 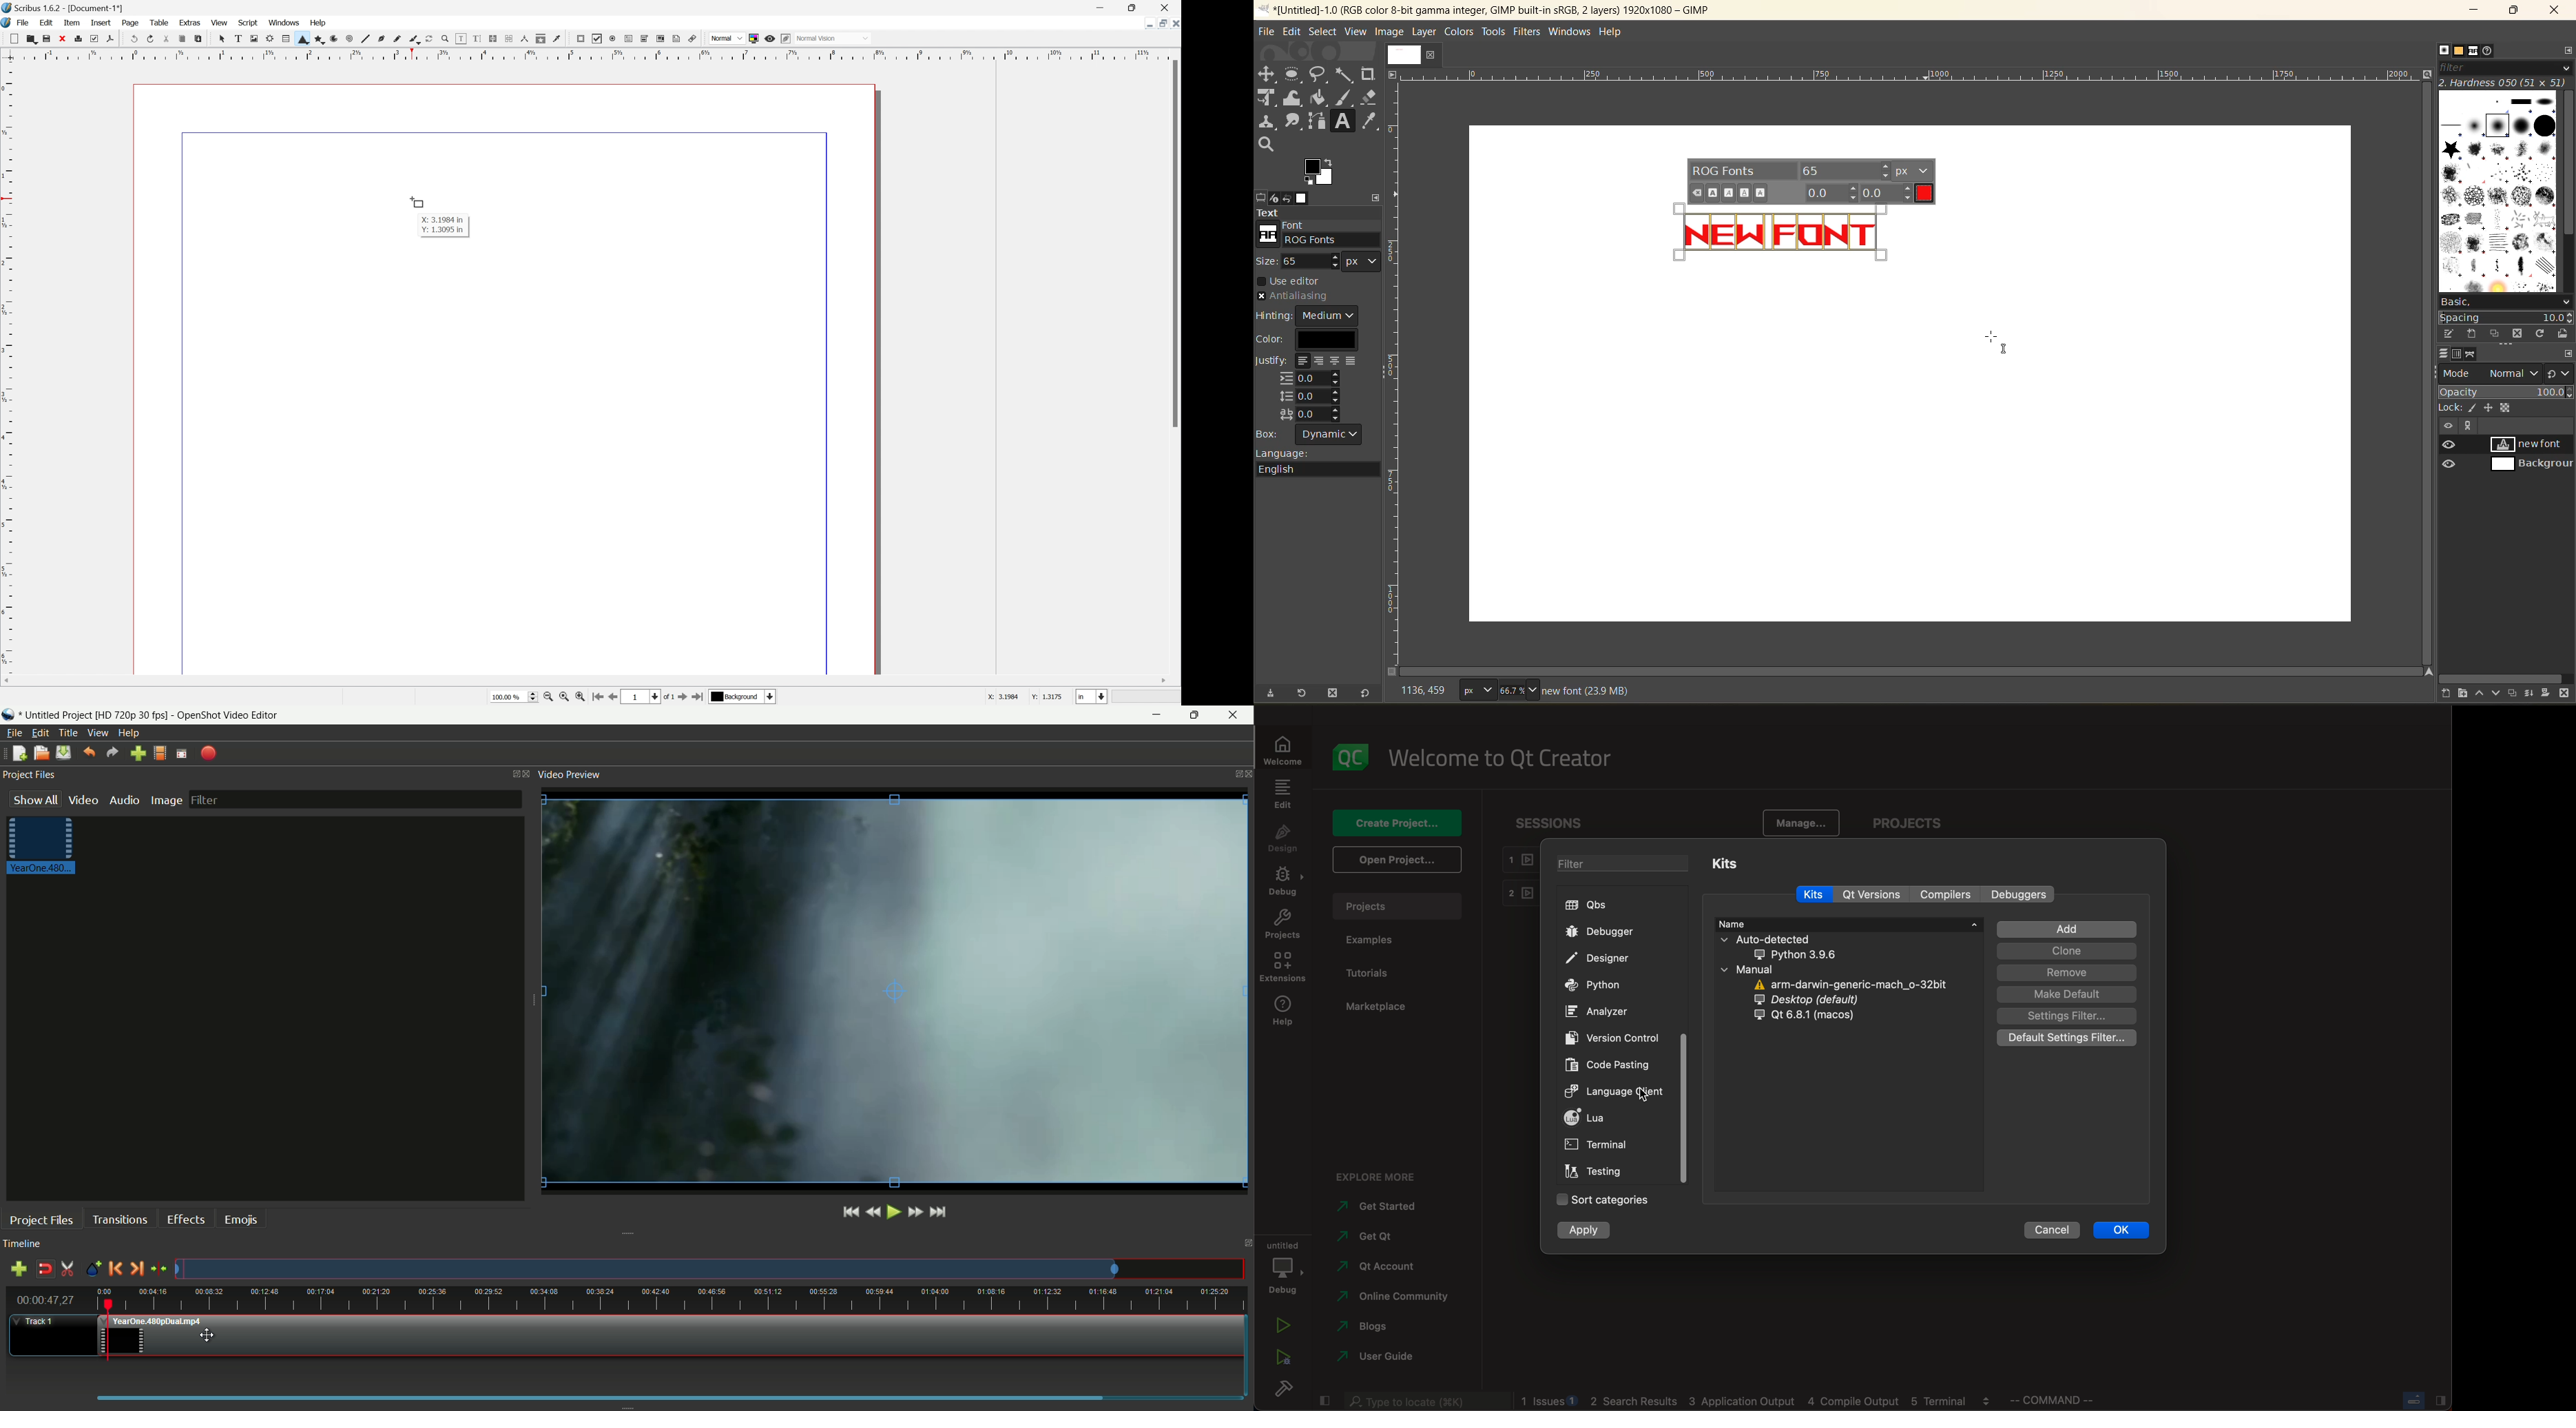 I want to click on Extras, so click(x=190, y=22).